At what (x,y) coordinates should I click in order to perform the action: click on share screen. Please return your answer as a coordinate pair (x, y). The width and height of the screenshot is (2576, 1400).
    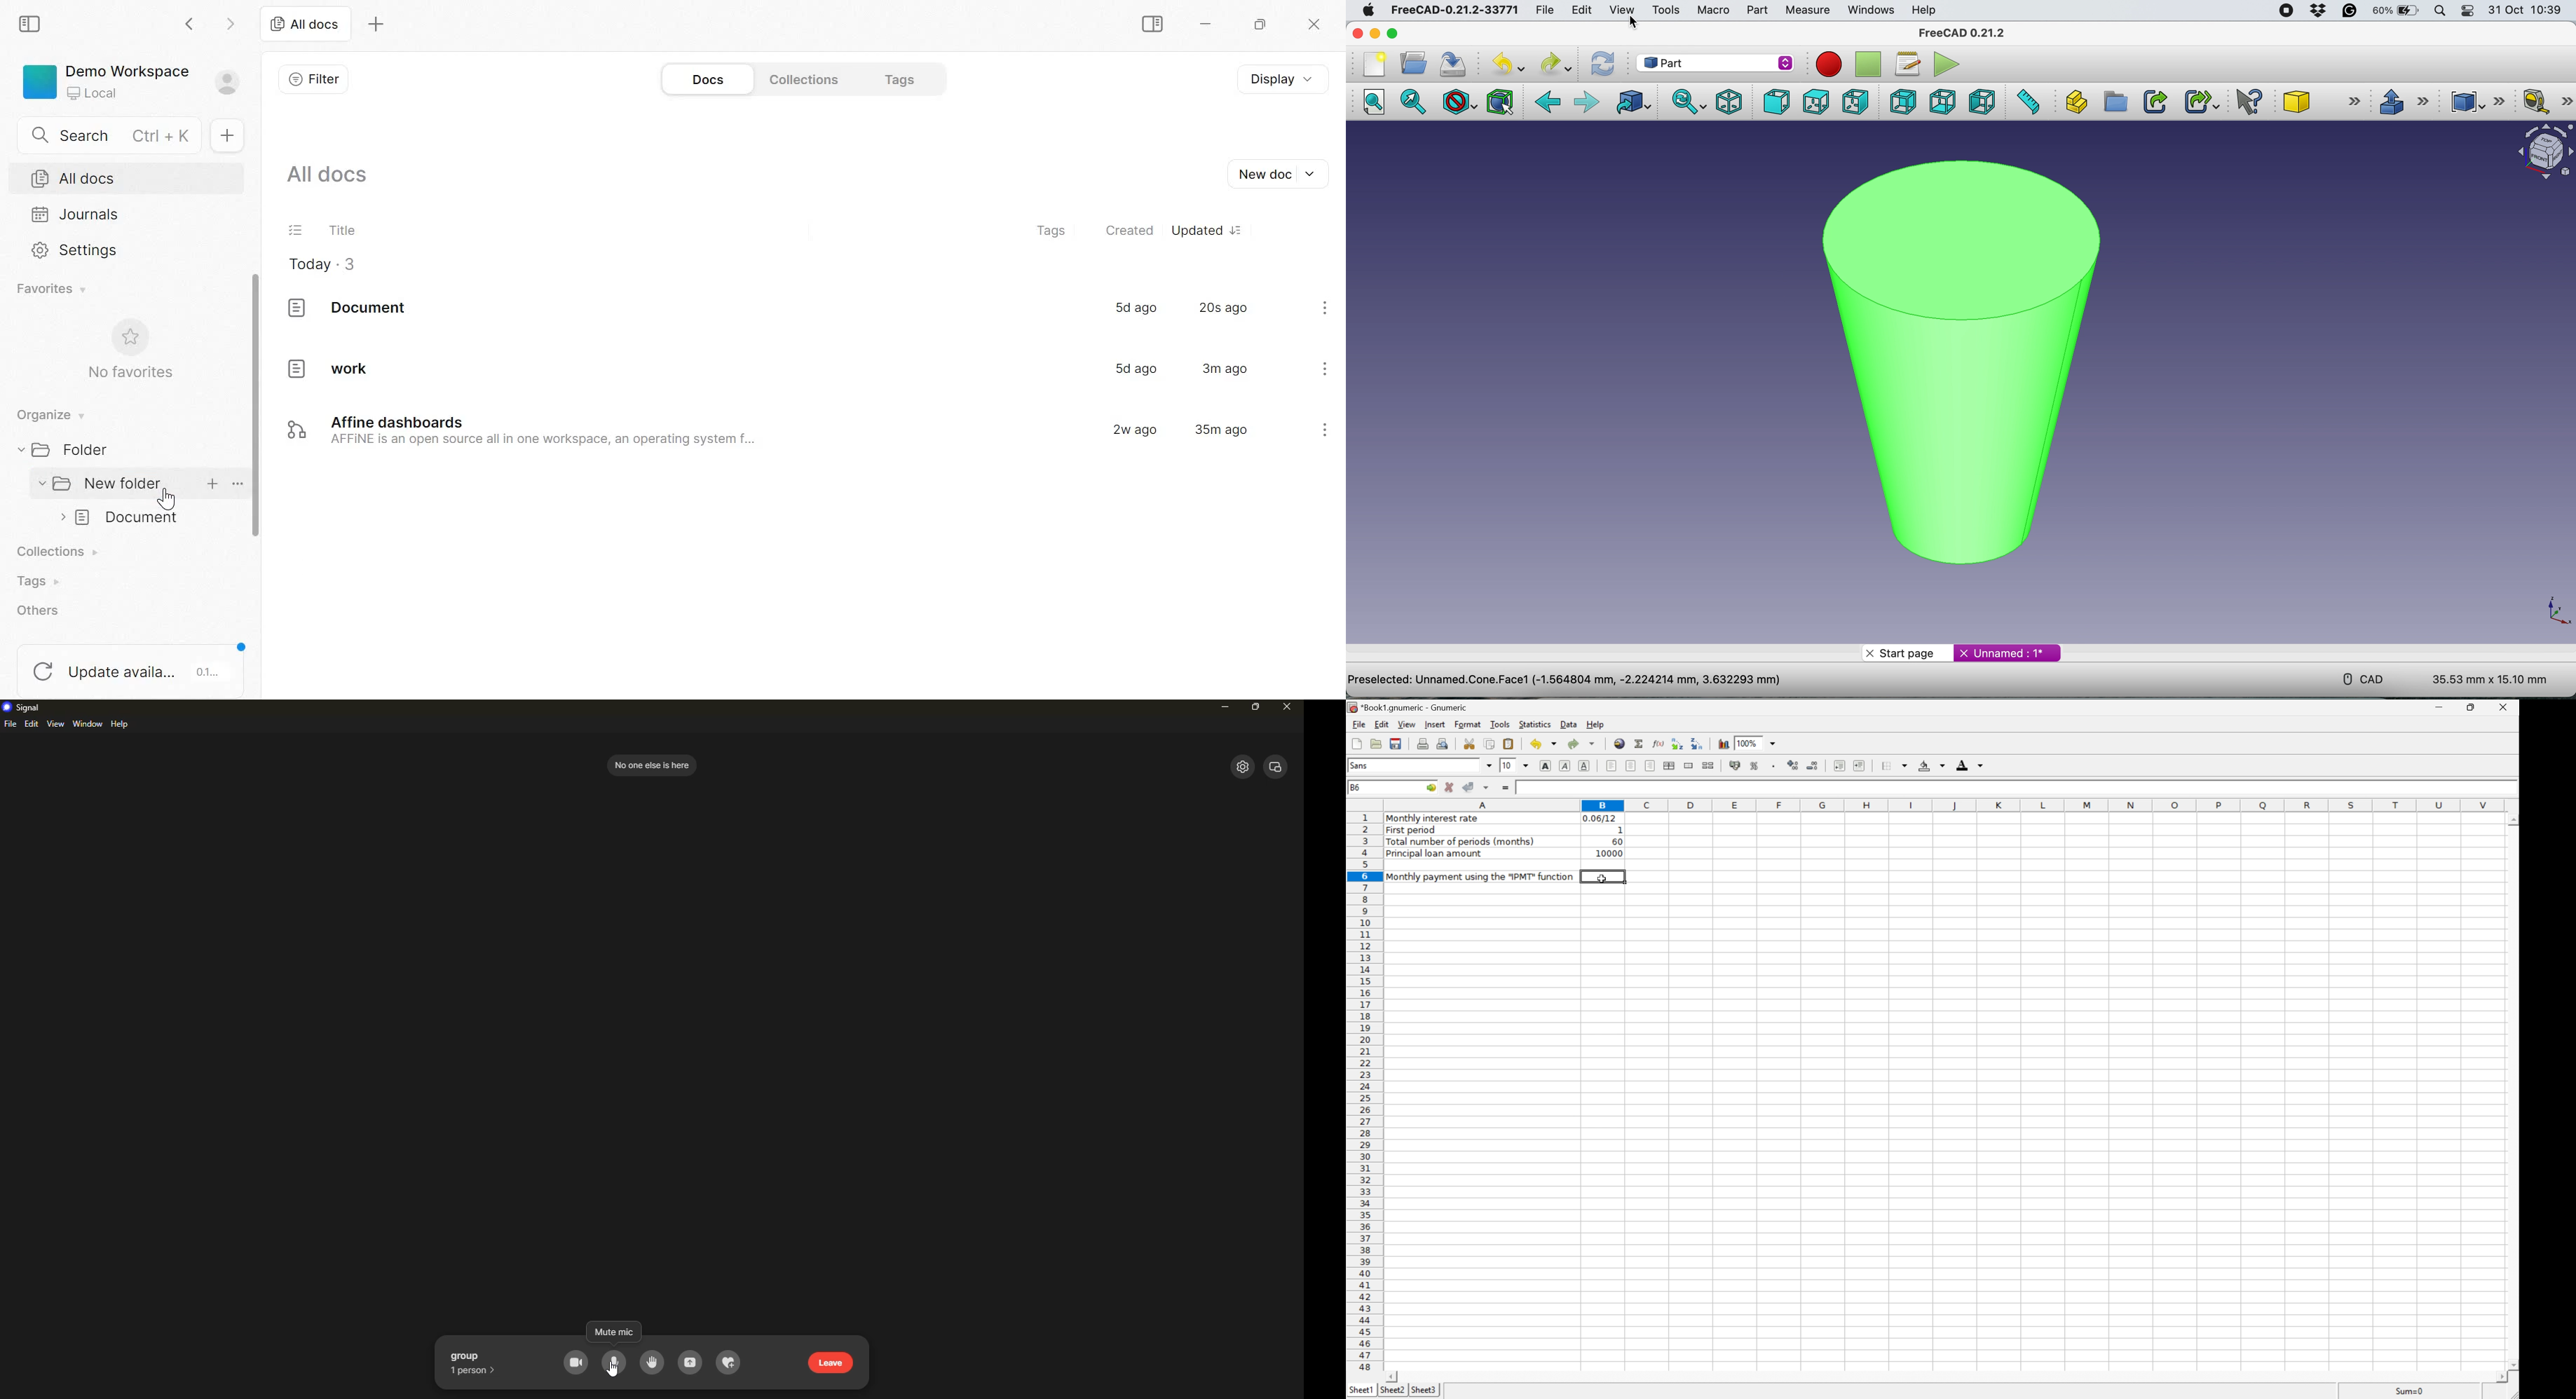
    Looking at the image, I should click on (691, 1364).